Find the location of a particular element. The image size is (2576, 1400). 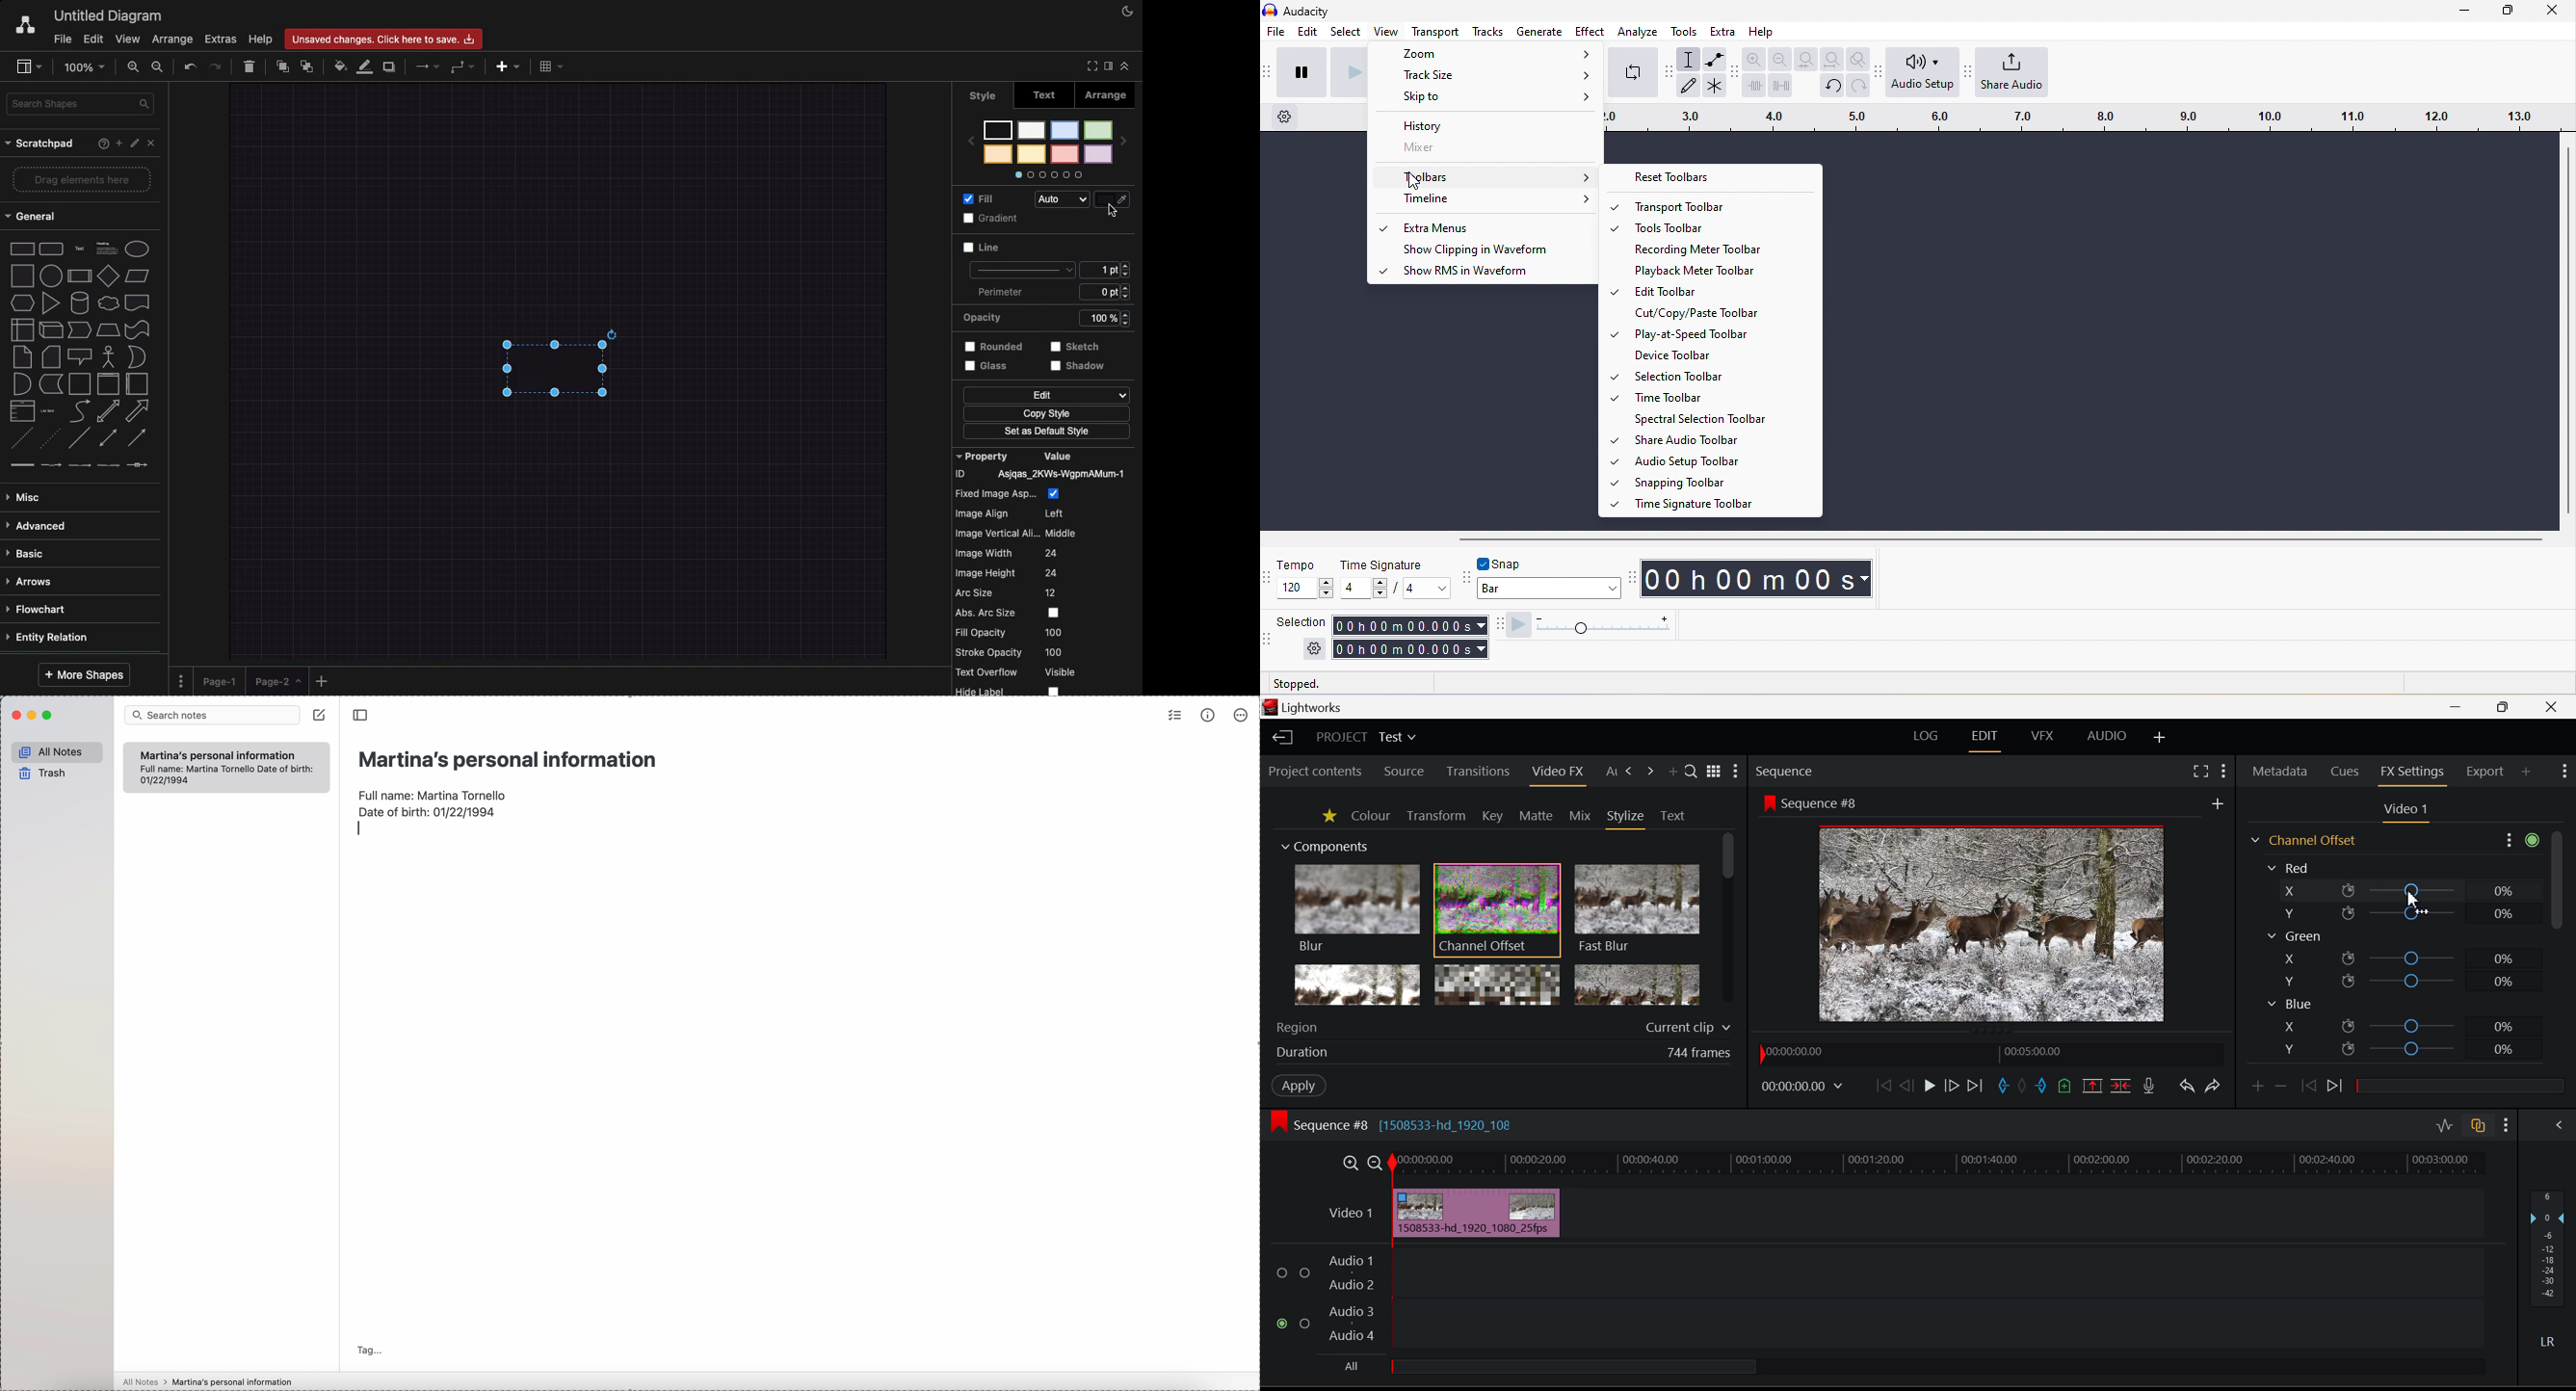

hexagone is located at coordinates (21, 301).